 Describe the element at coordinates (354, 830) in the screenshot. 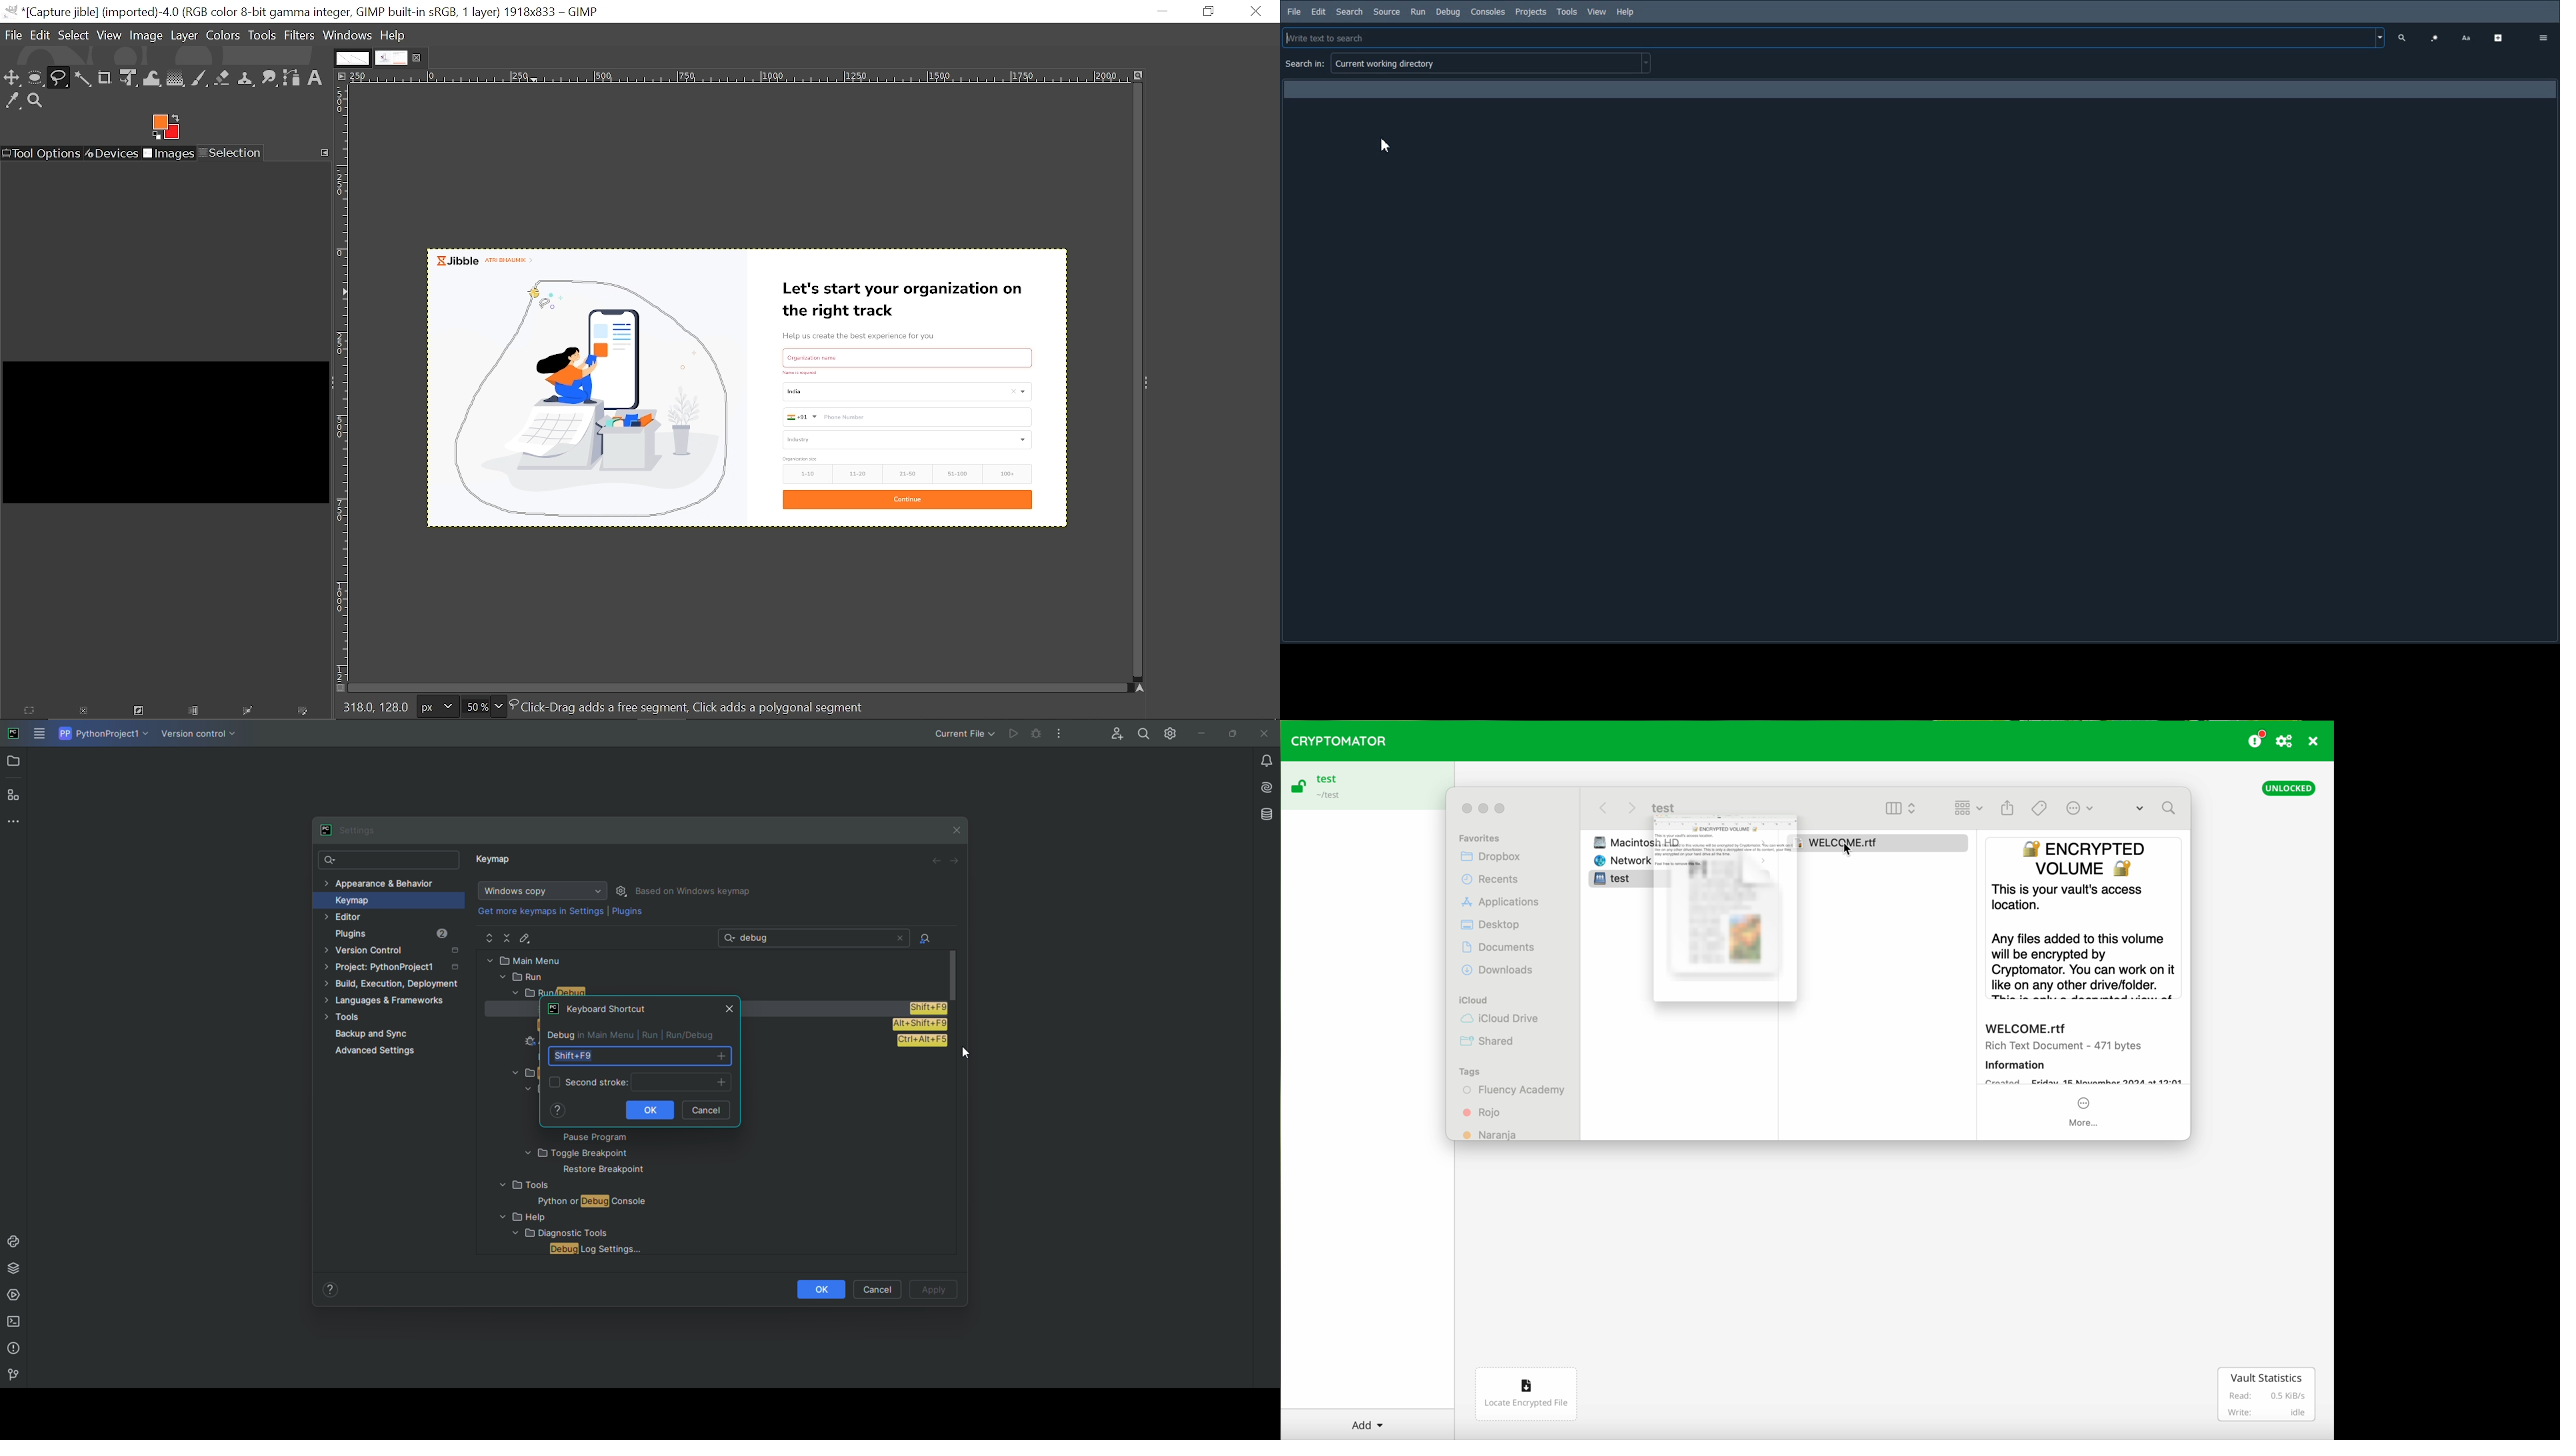

I see `Settings` at that location.